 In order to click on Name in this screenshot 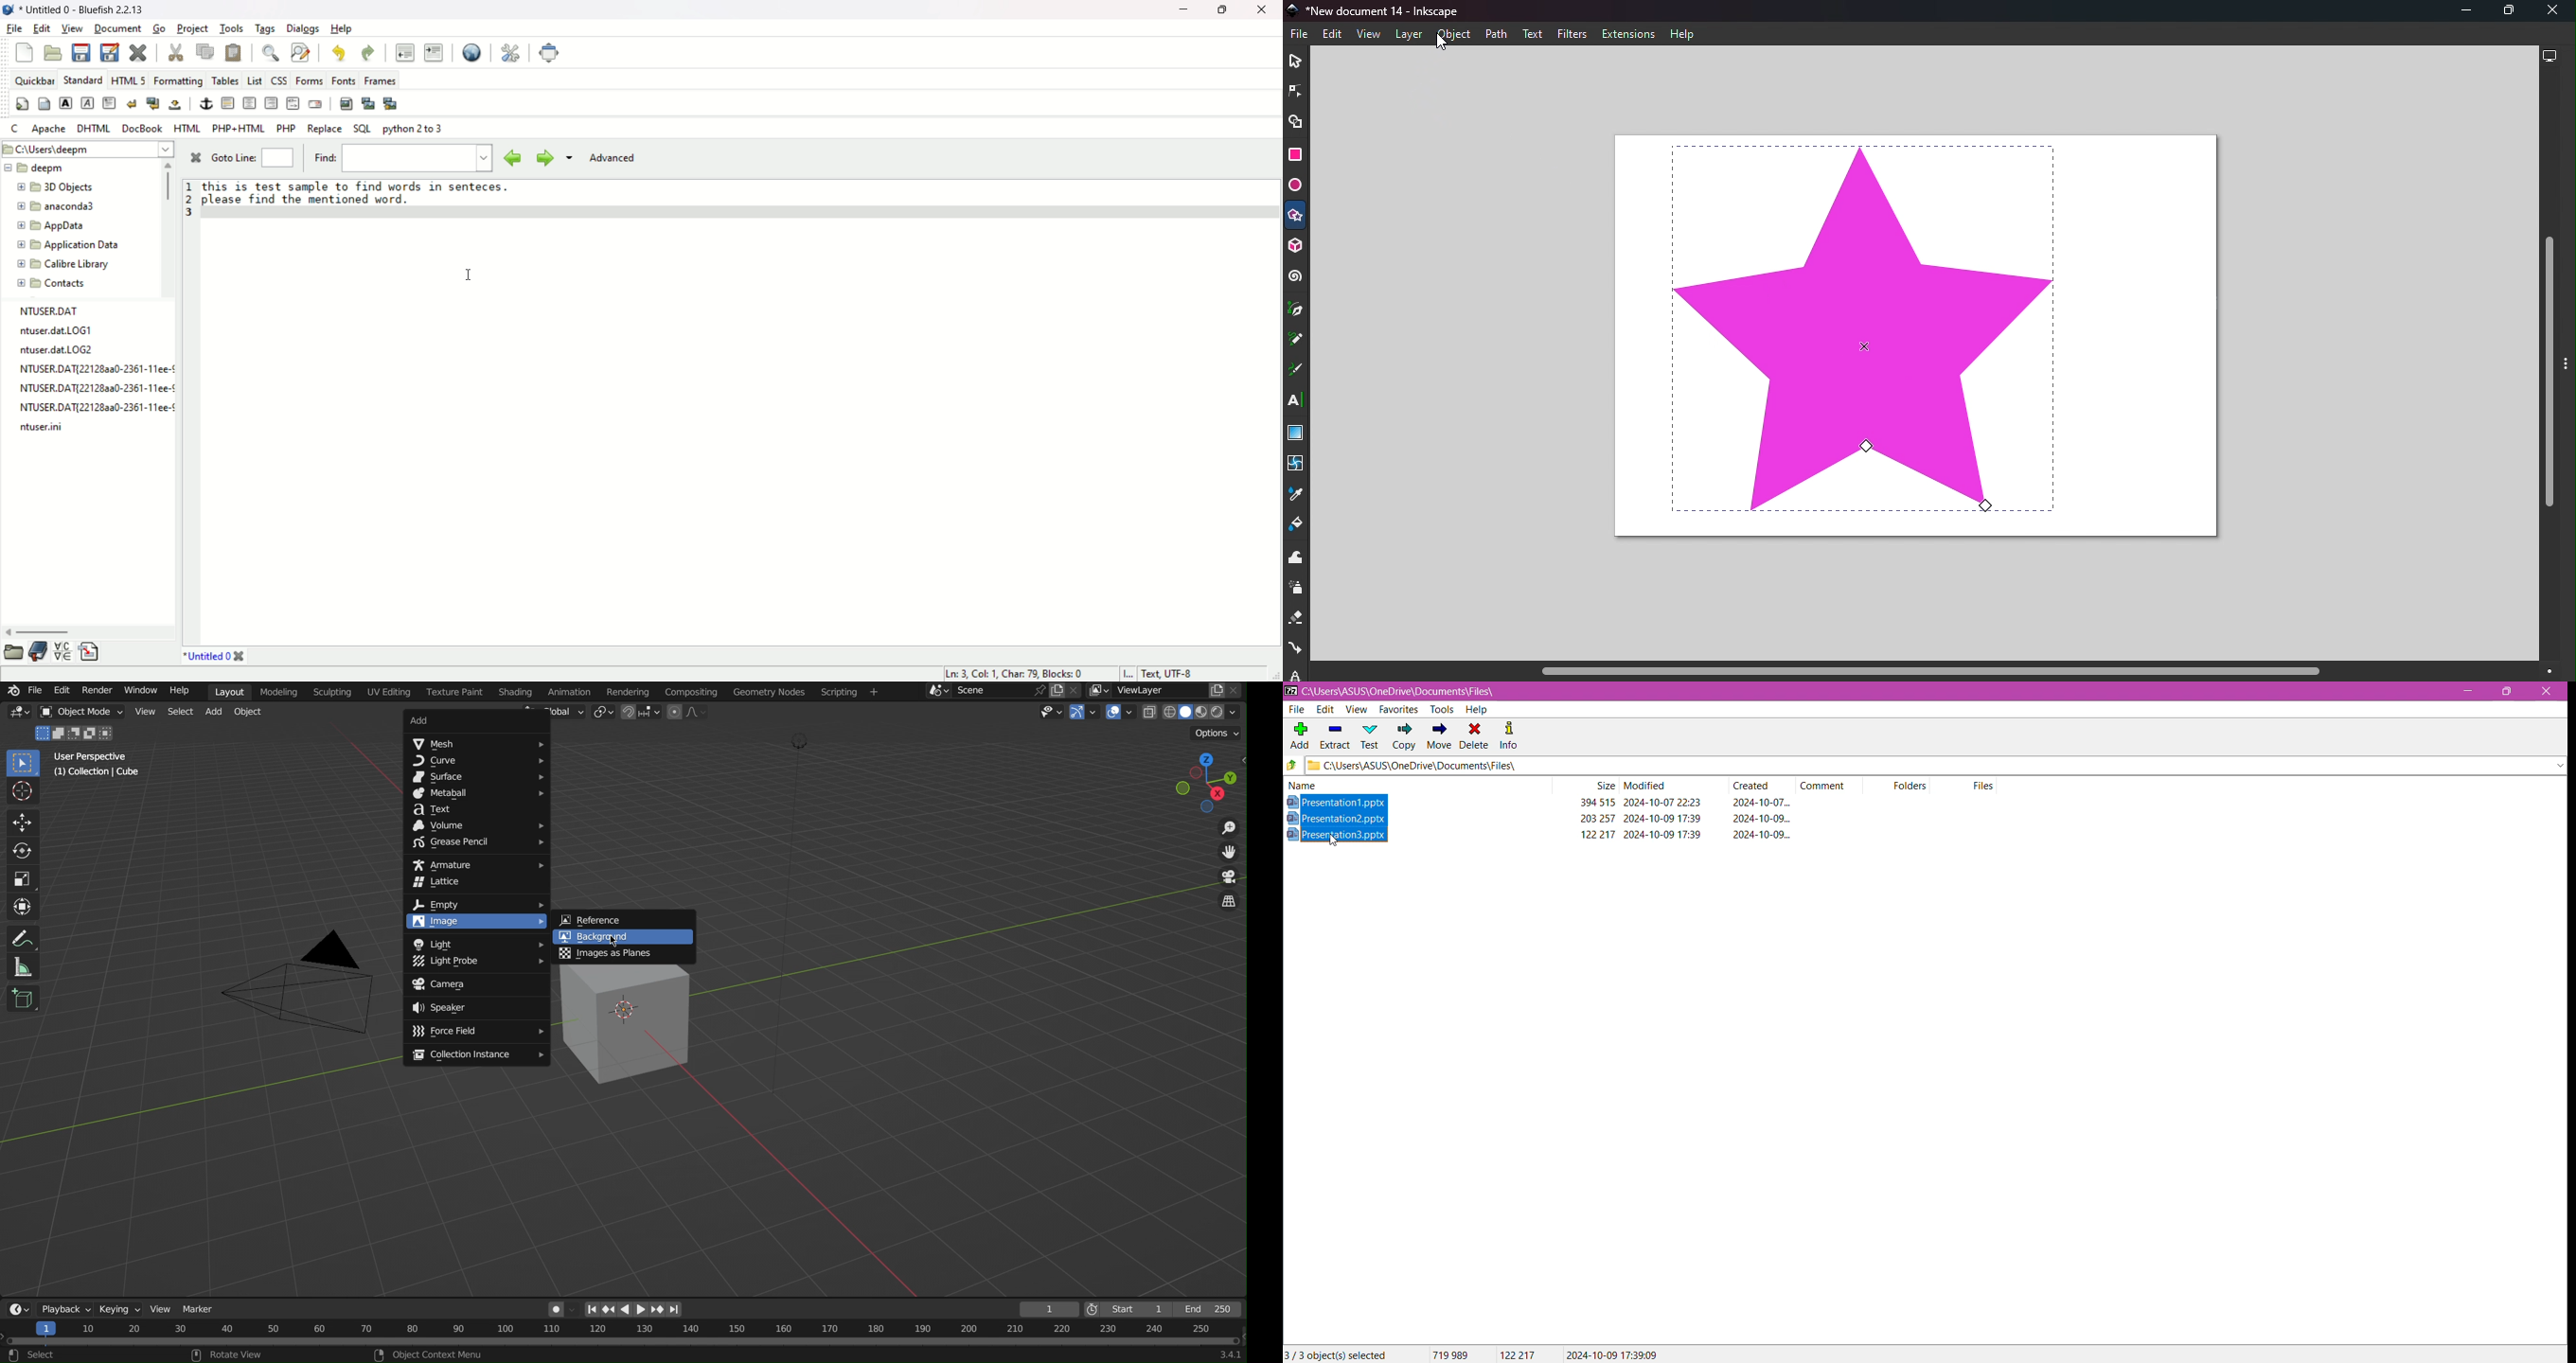, I will do `click(1316, 785)`.